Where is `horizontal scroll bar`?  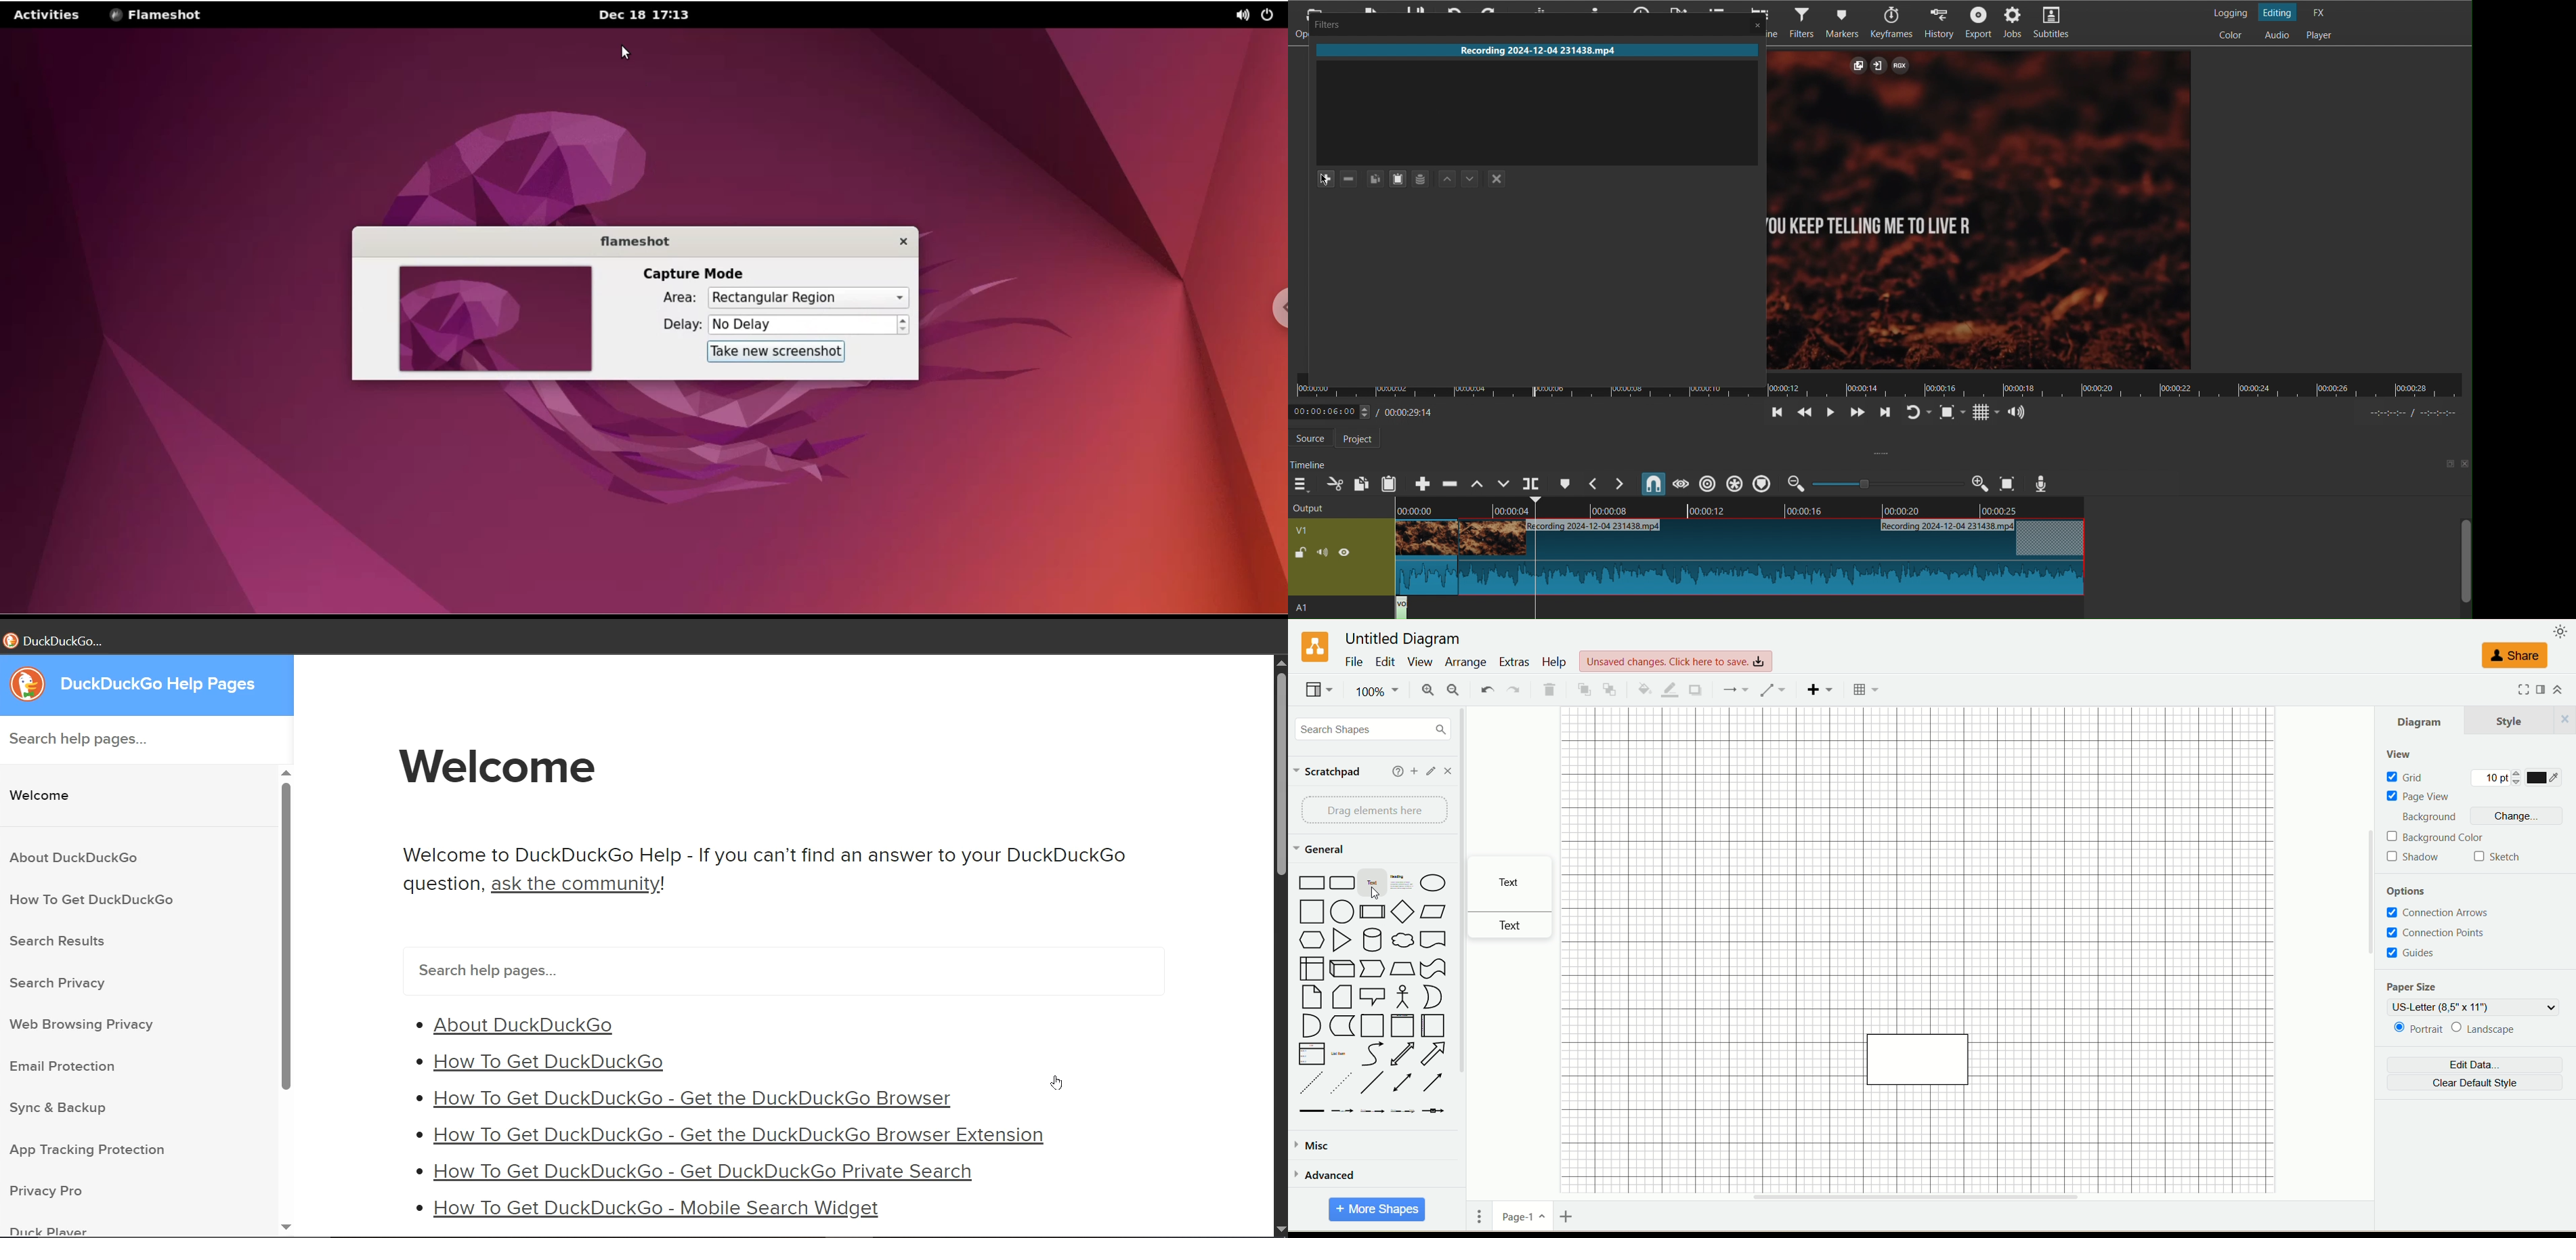
horizontal scroll bar is located at coordinates (1921, 1195).